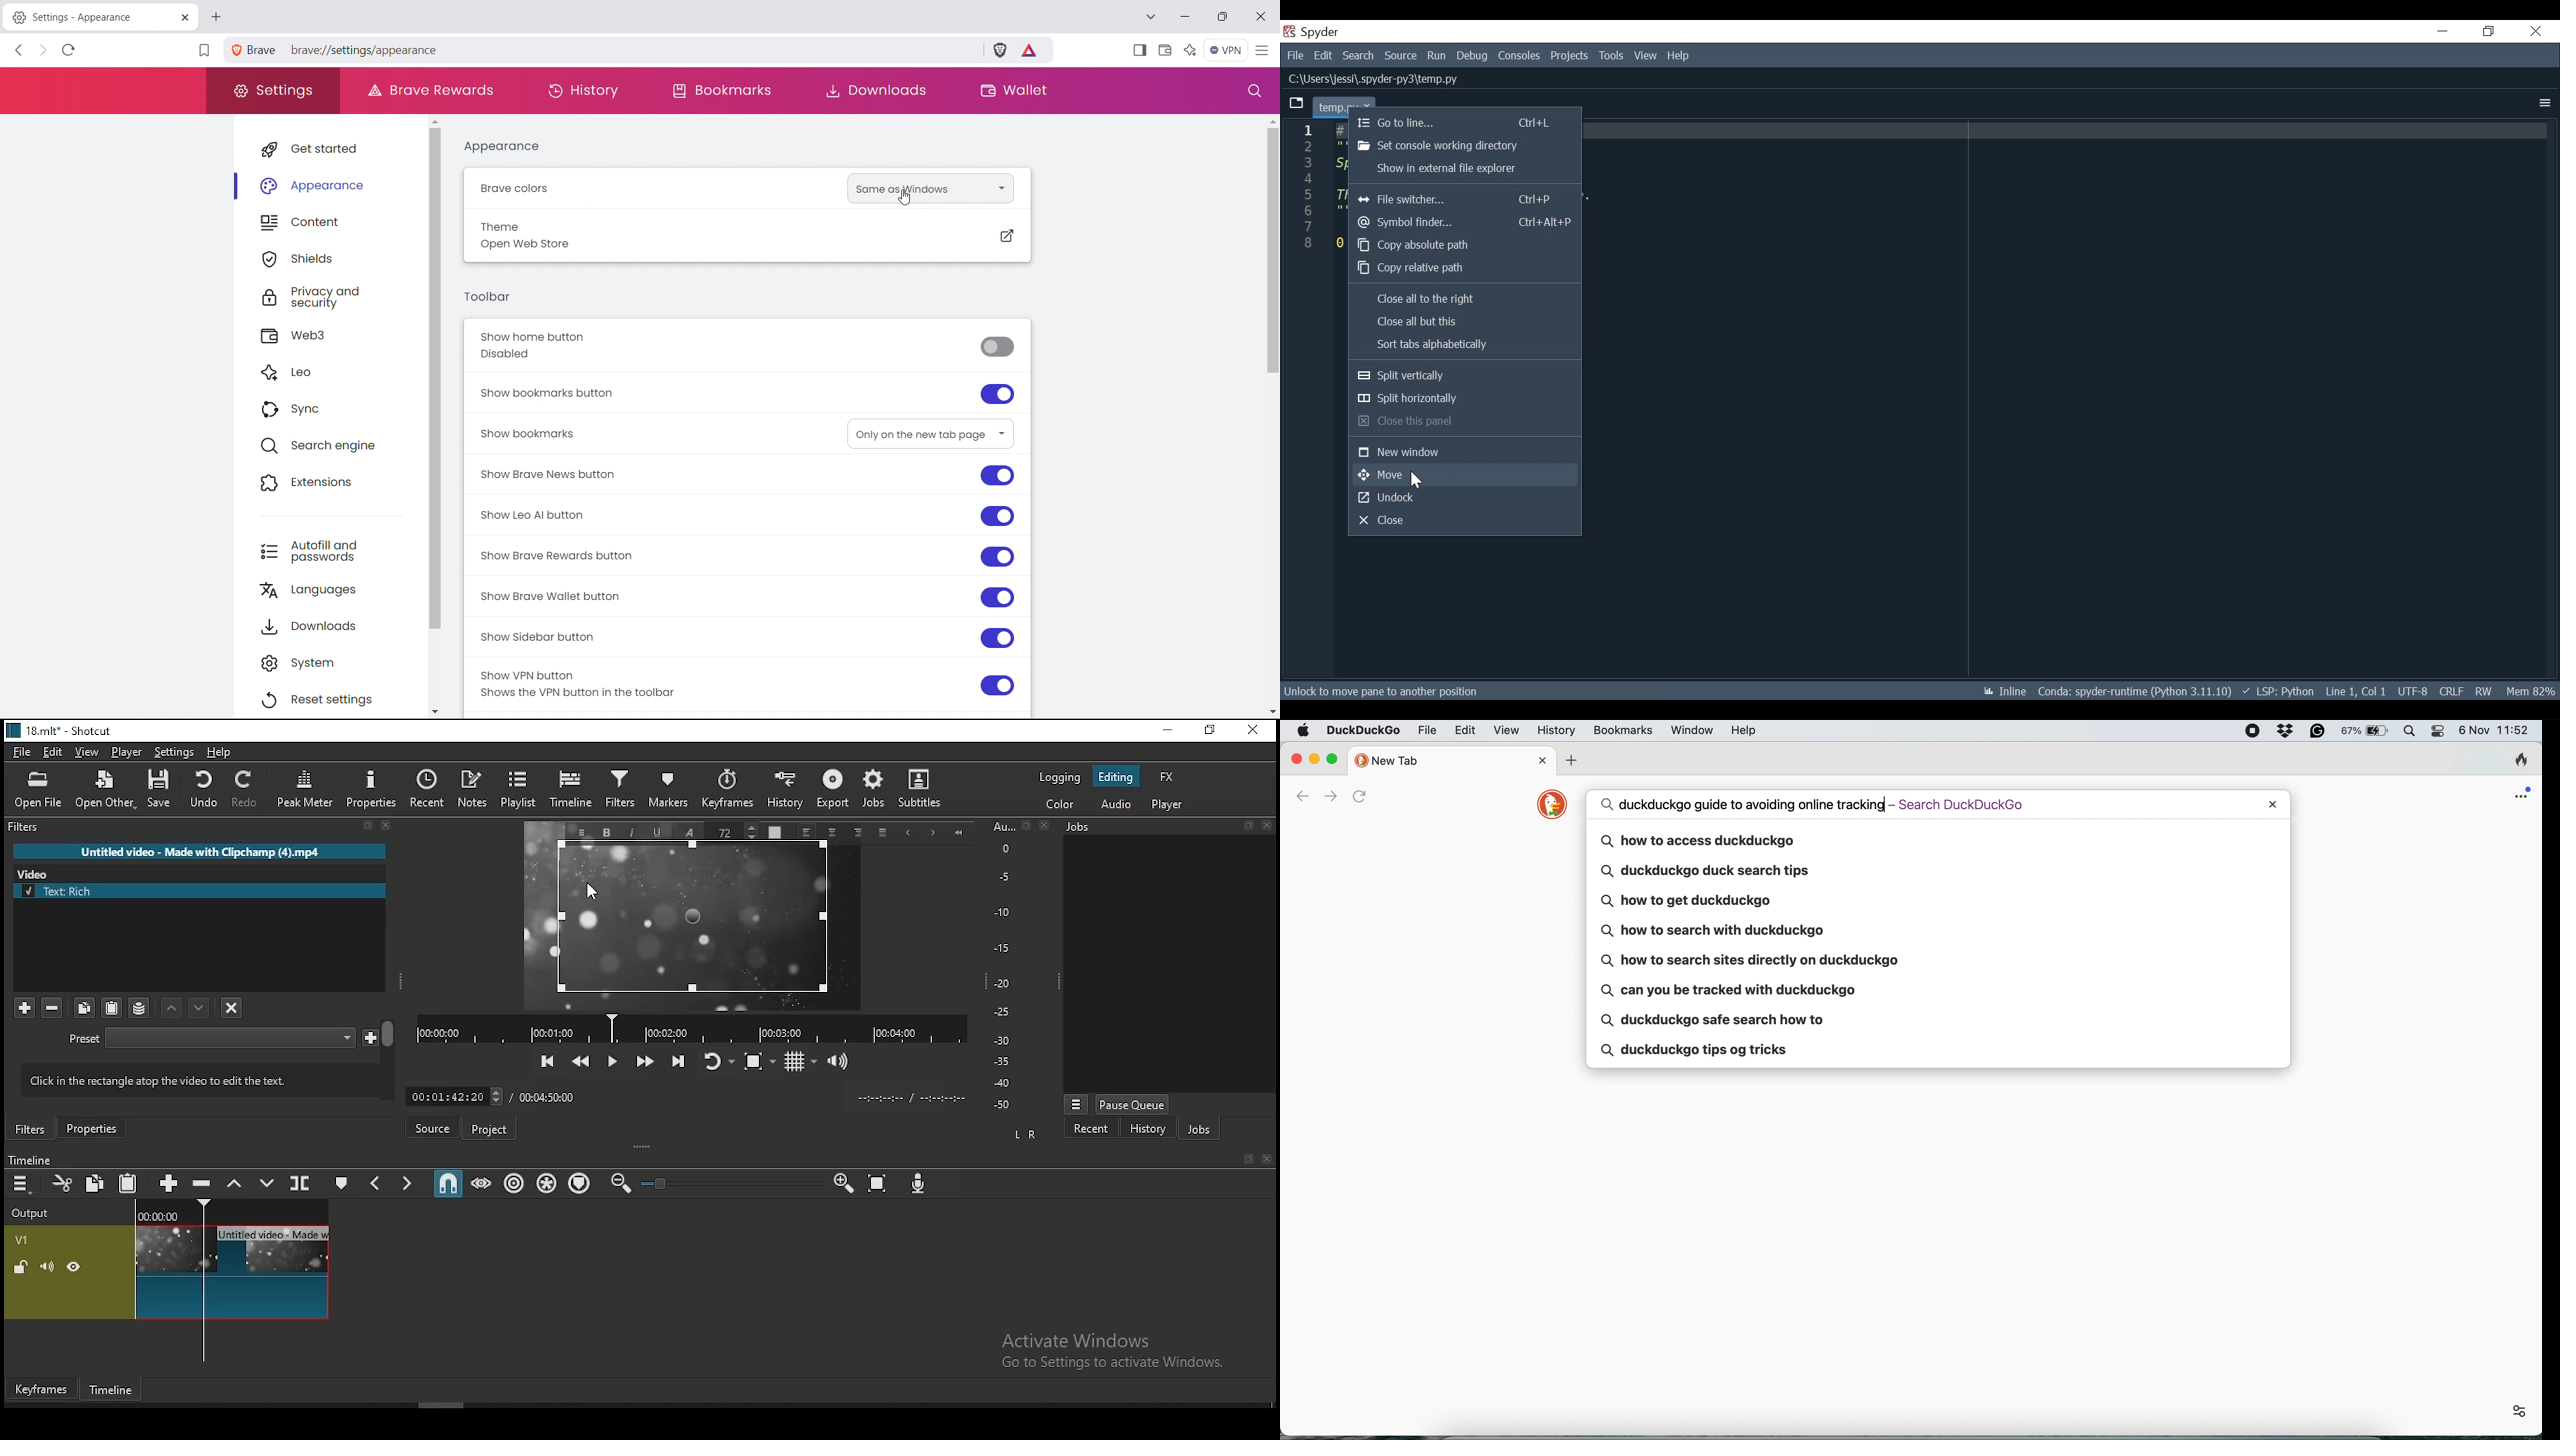  Describe the element at coordinates (2445, 31) in the screenshot. I see `Minimize` at that location.